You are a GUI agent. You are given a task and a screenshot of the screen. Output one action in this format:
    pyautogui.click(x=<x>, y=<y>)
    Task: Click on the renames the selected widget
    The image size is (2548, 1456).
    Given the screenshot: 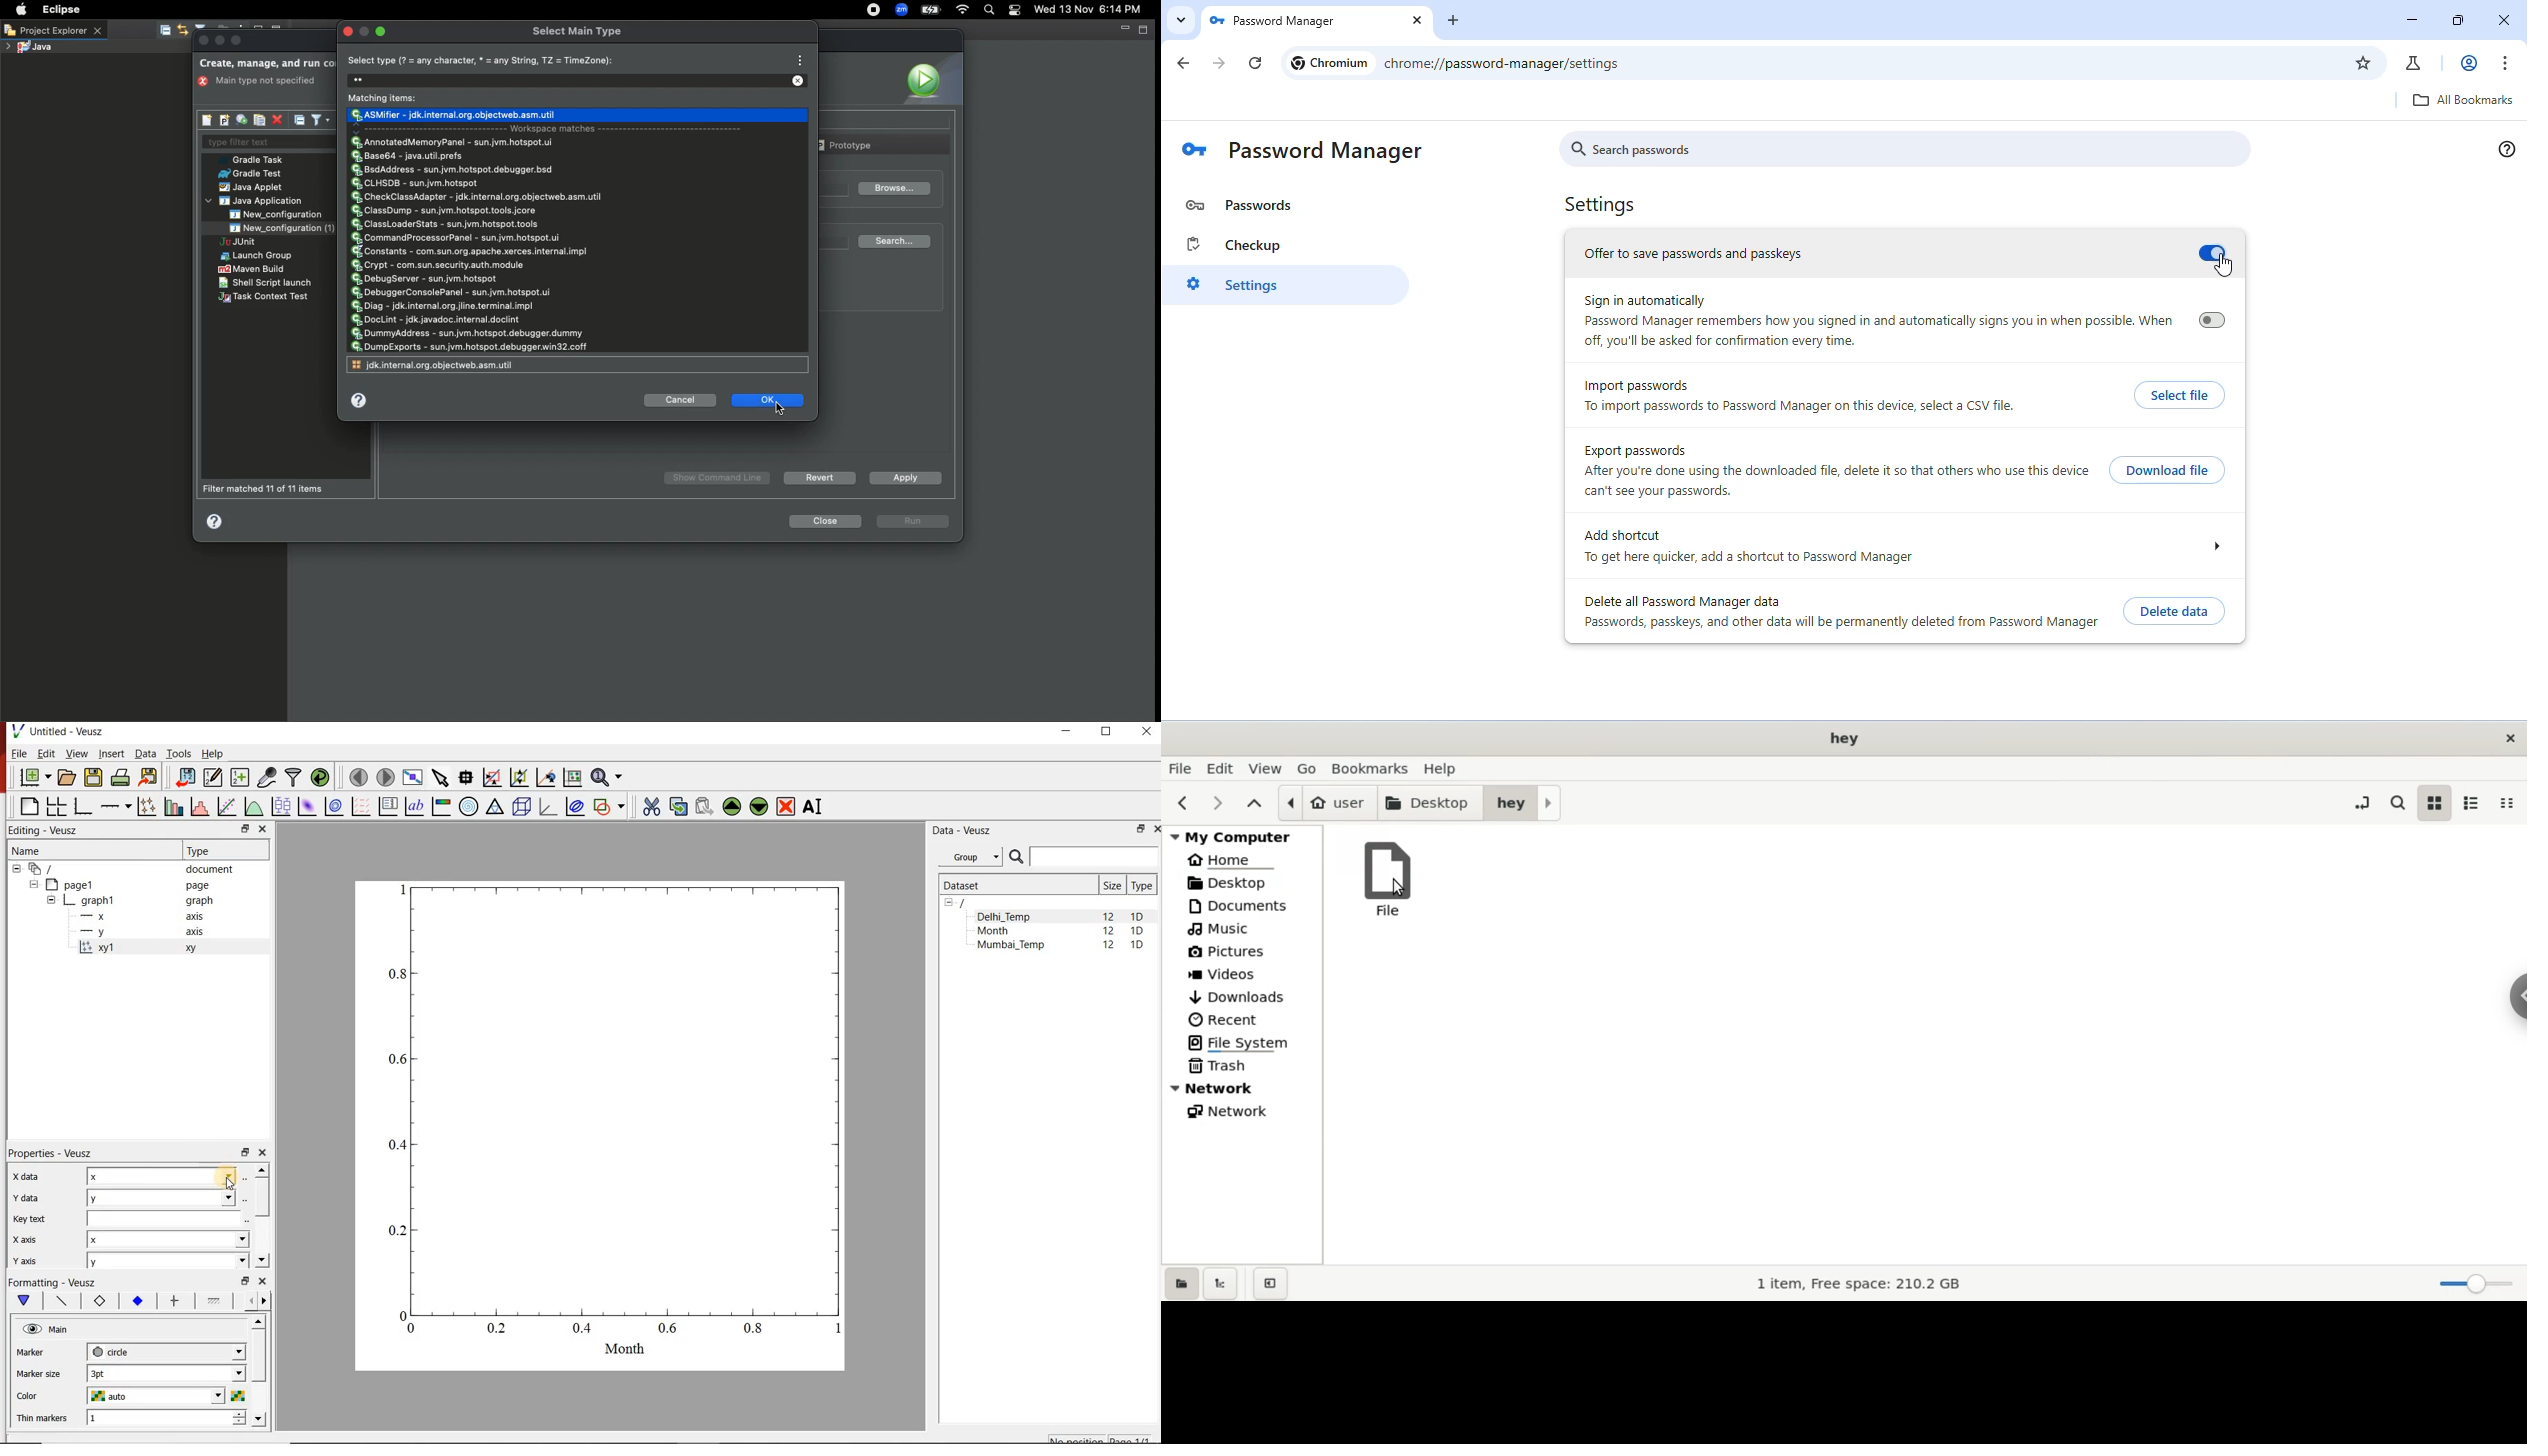 What is the action you would take?
    pyautogui.click(x=814, y=807)
    